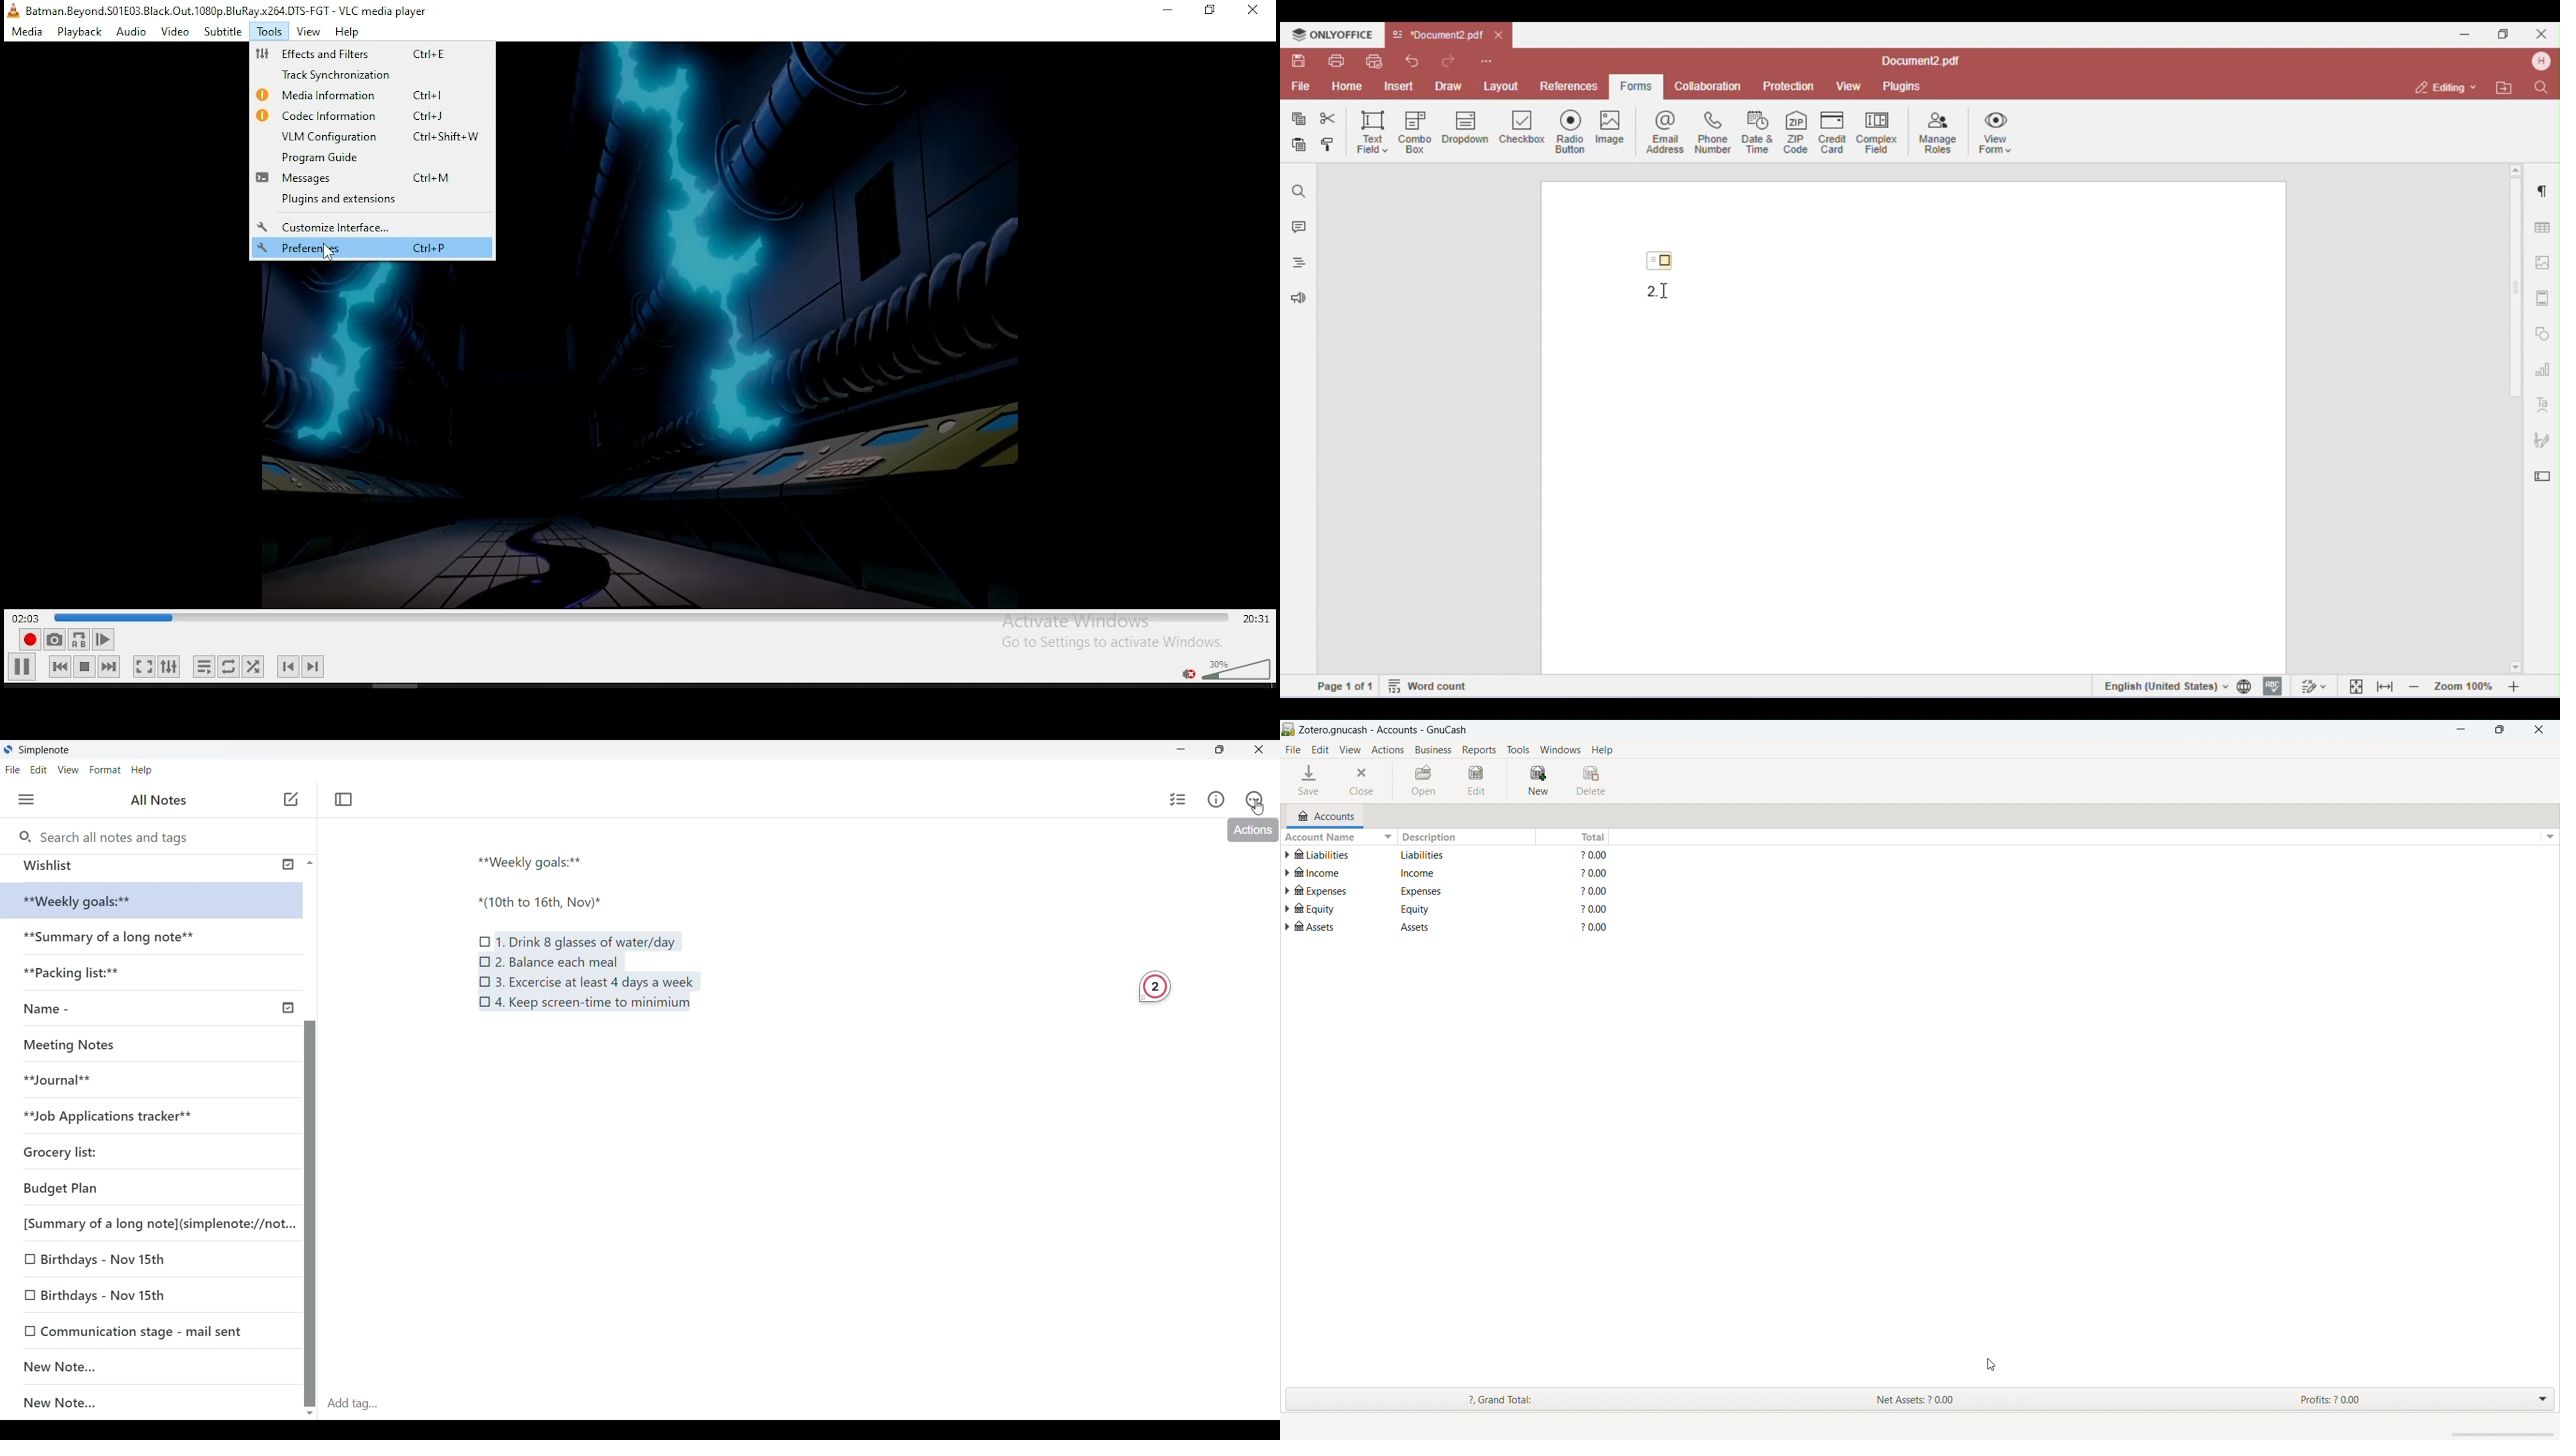 This screenshot has width=2576, height=1456. I want to click on sort by account name, so click(1337, 837).